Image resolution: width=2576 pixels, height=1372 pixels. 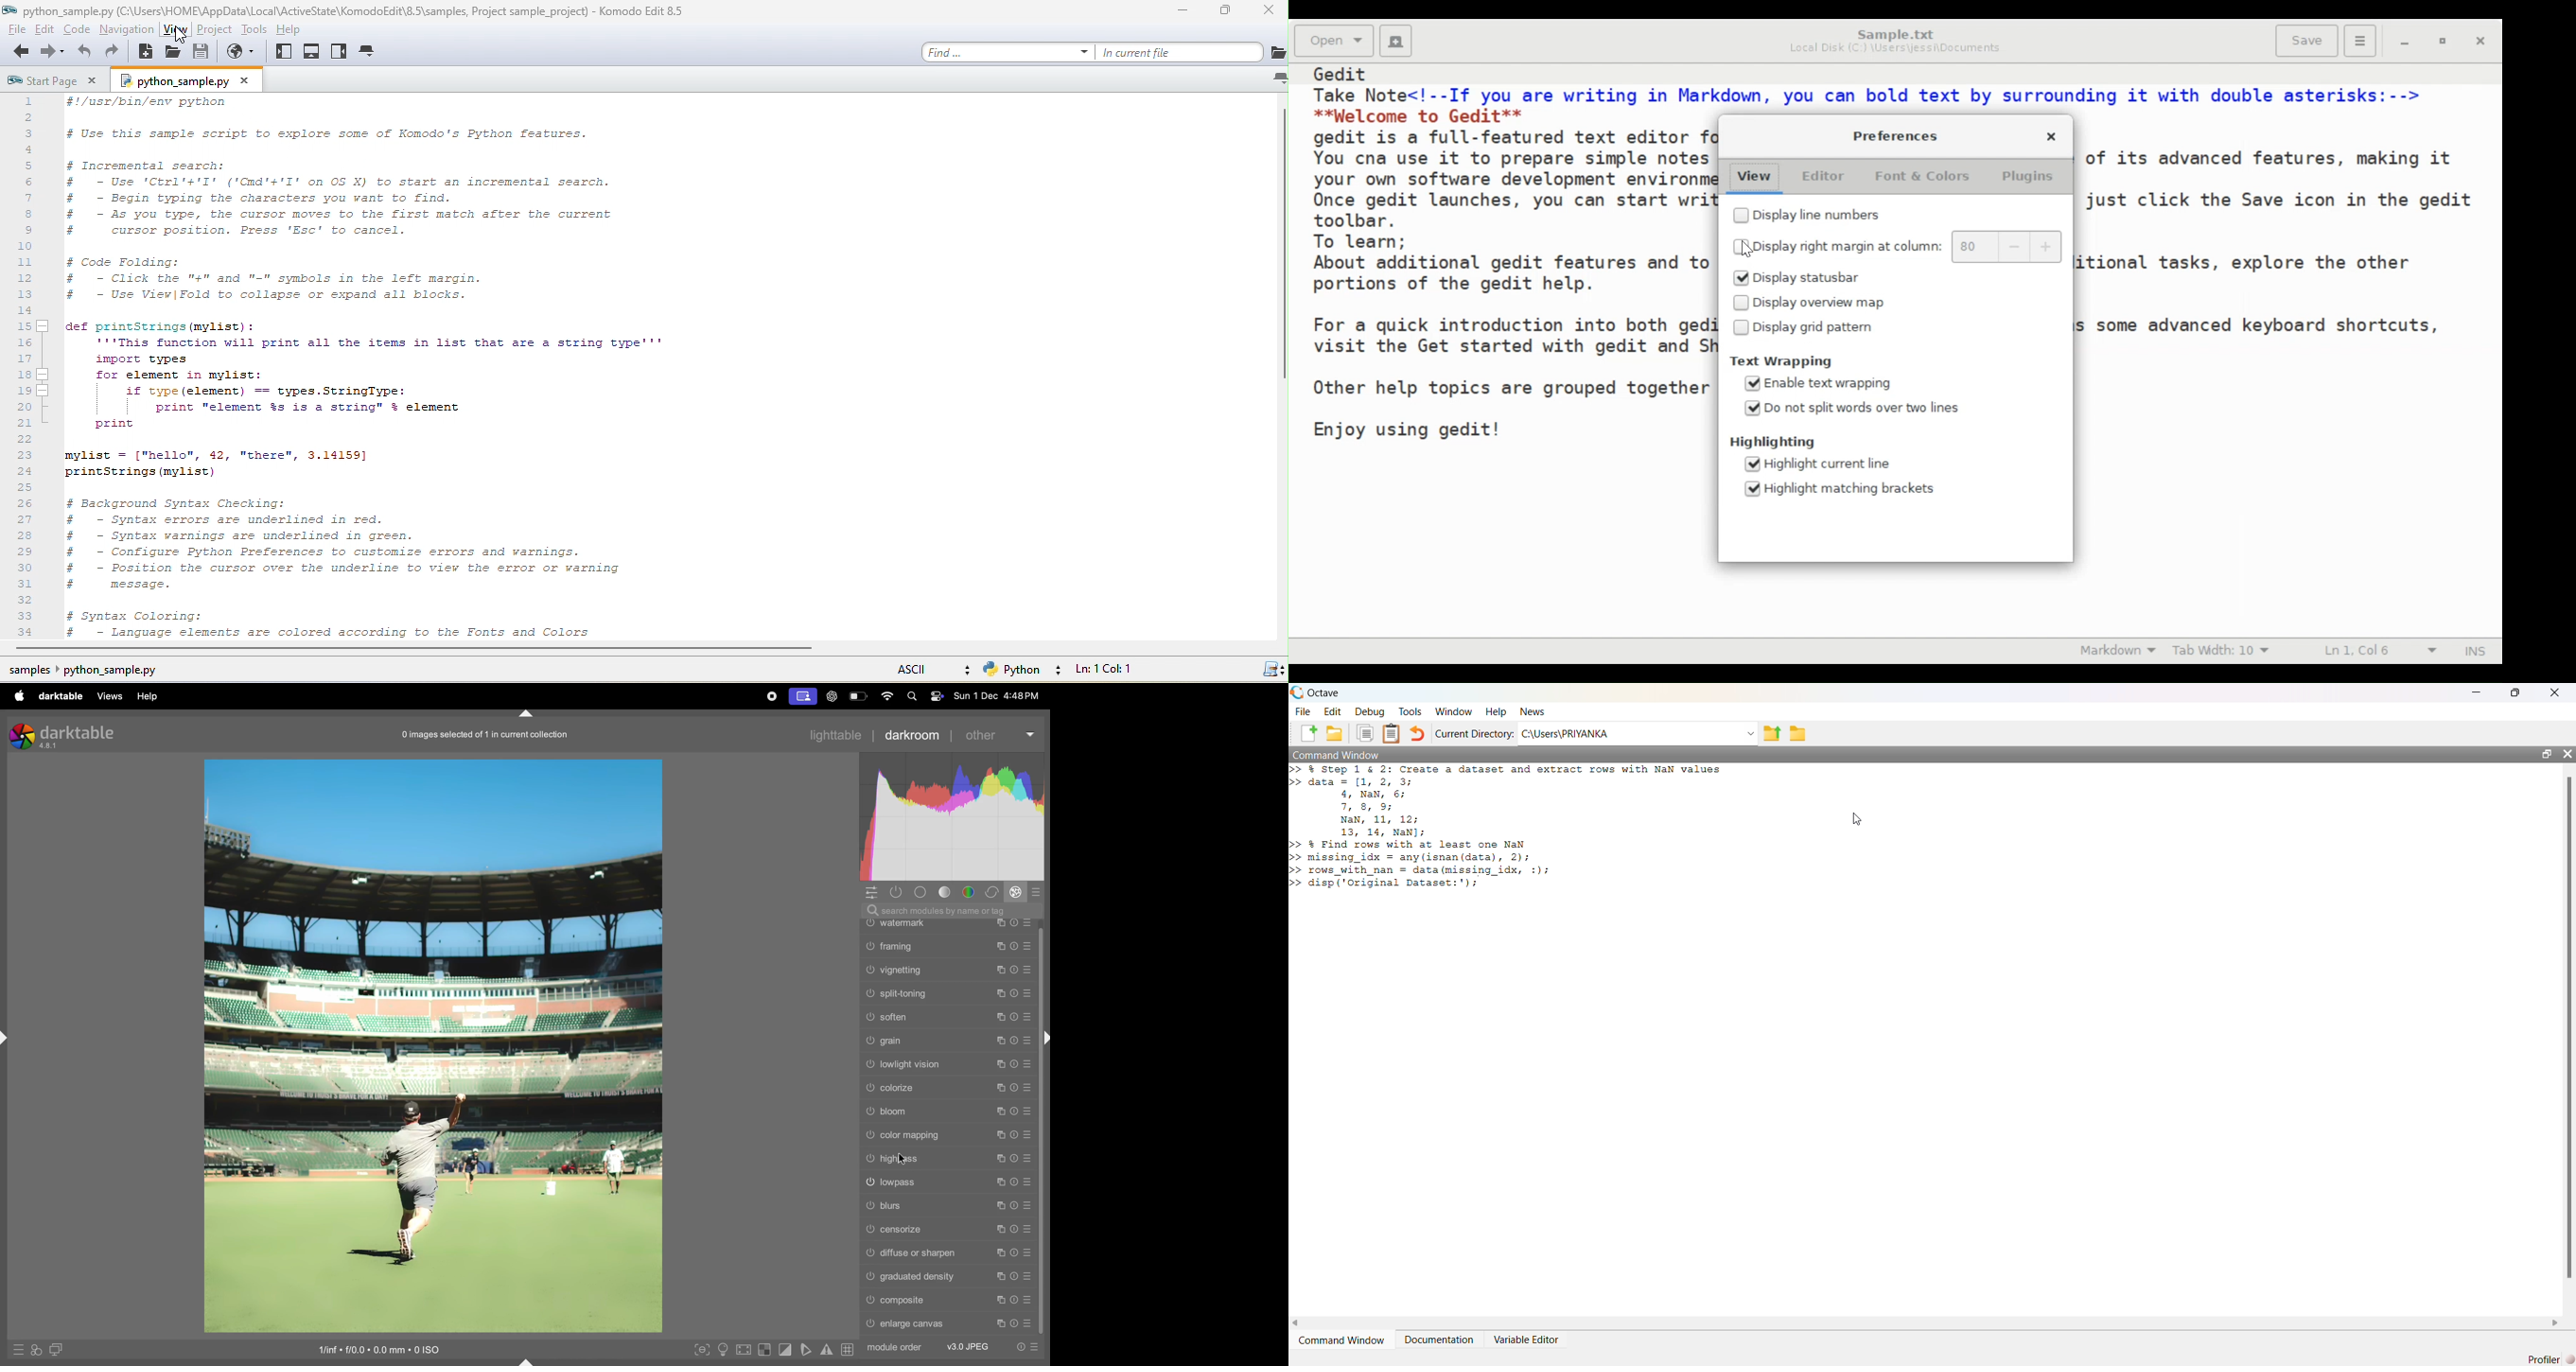 What do you see at coordinates (2557, 693) in the screenshot?
I see `close` at bounding box center [2557, 693].